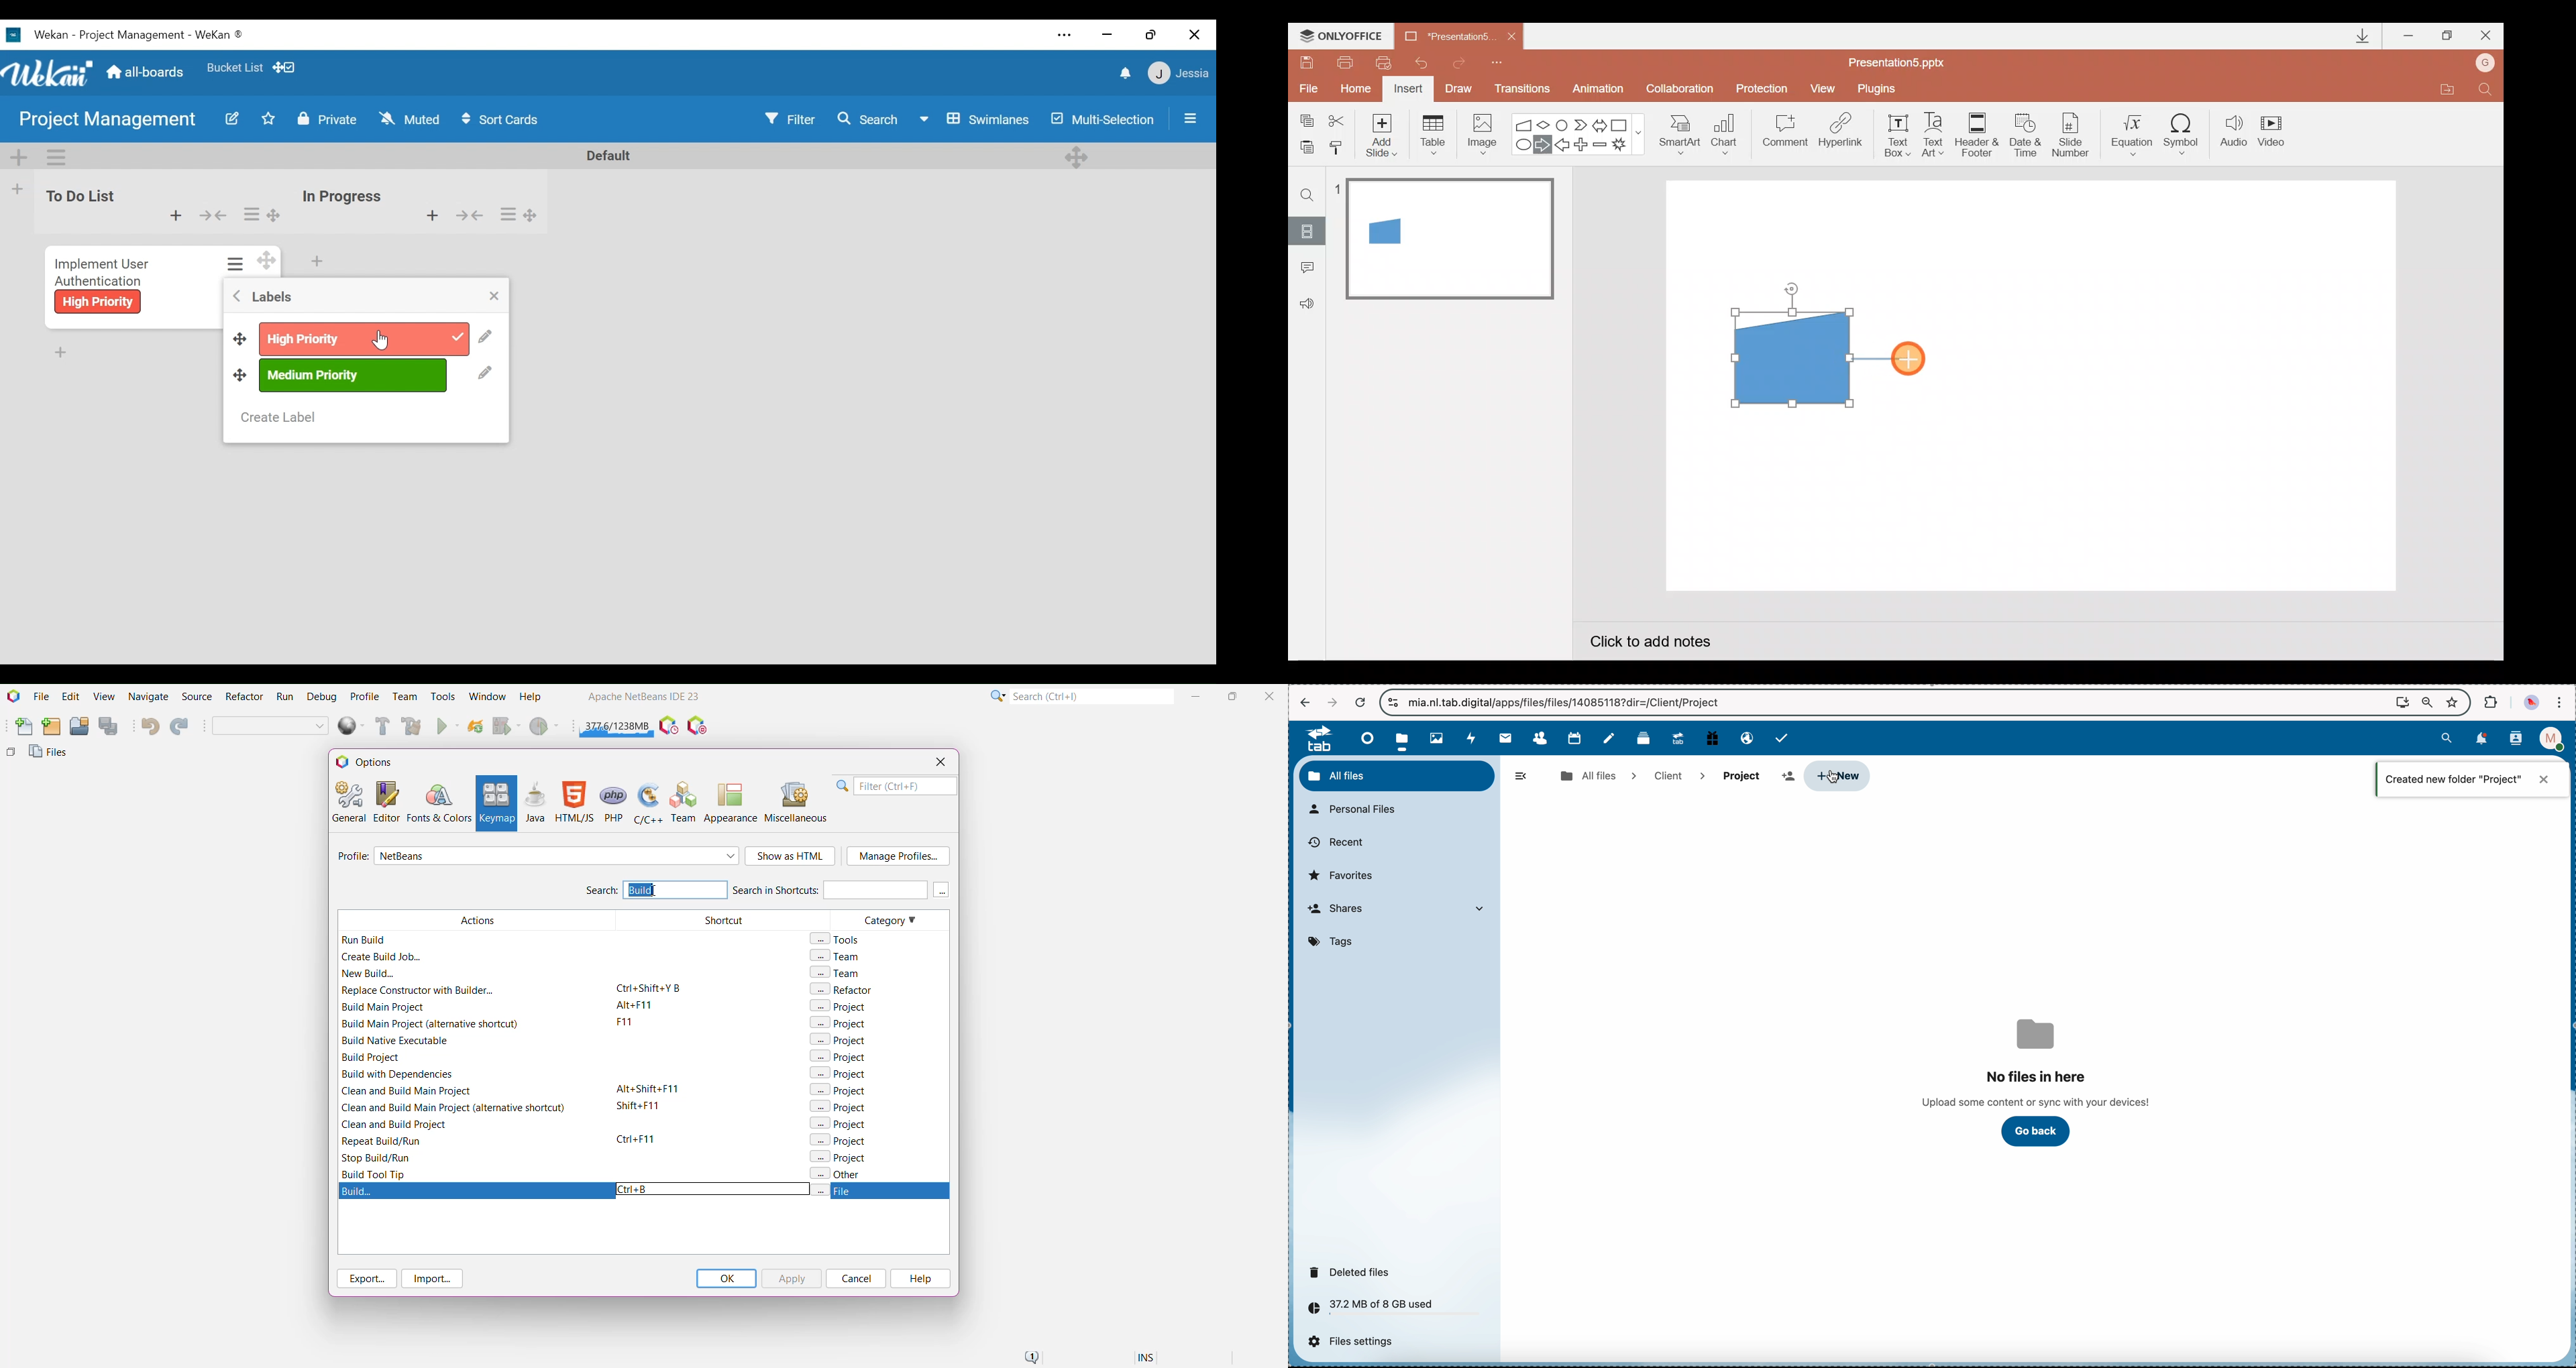  Describe the element at coordinates (104, 270) in the screenshot. I see `Implement User Authentication` at that location.